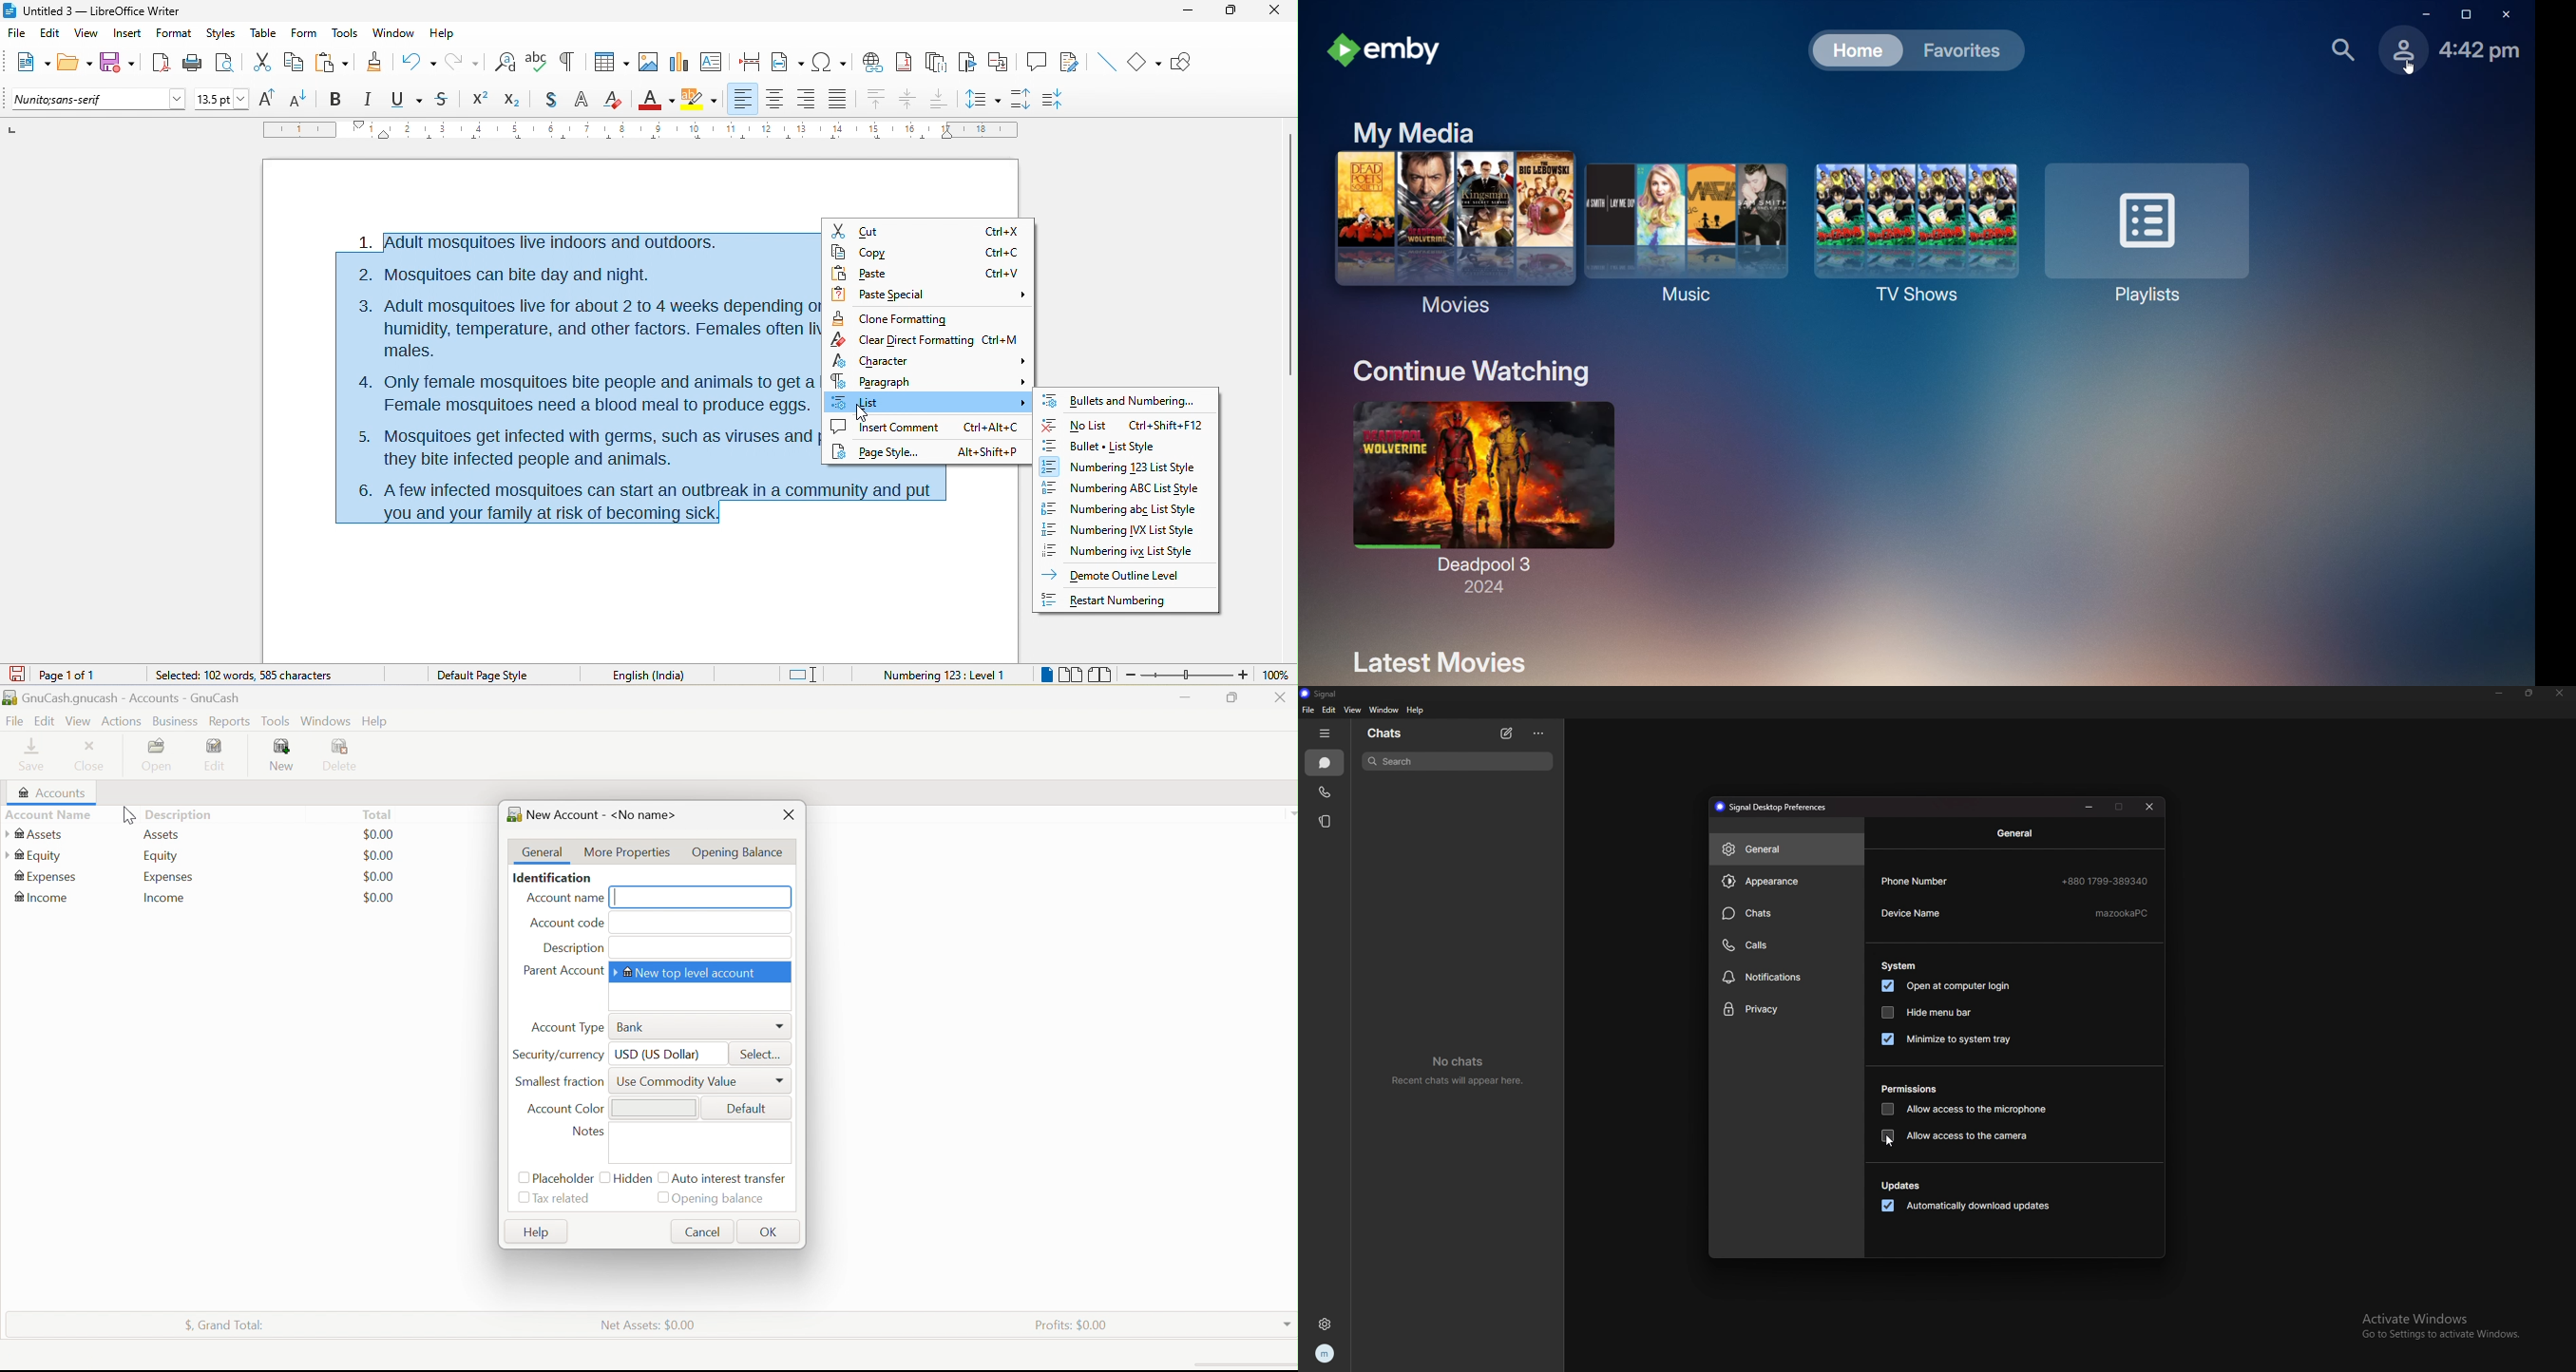 Image resolution: width=2576 pixels, height=1372 pixels. What do you see at coordinates (506, 60) in the screenshot?
I see `find and replace` at bounding box center [506, 60].